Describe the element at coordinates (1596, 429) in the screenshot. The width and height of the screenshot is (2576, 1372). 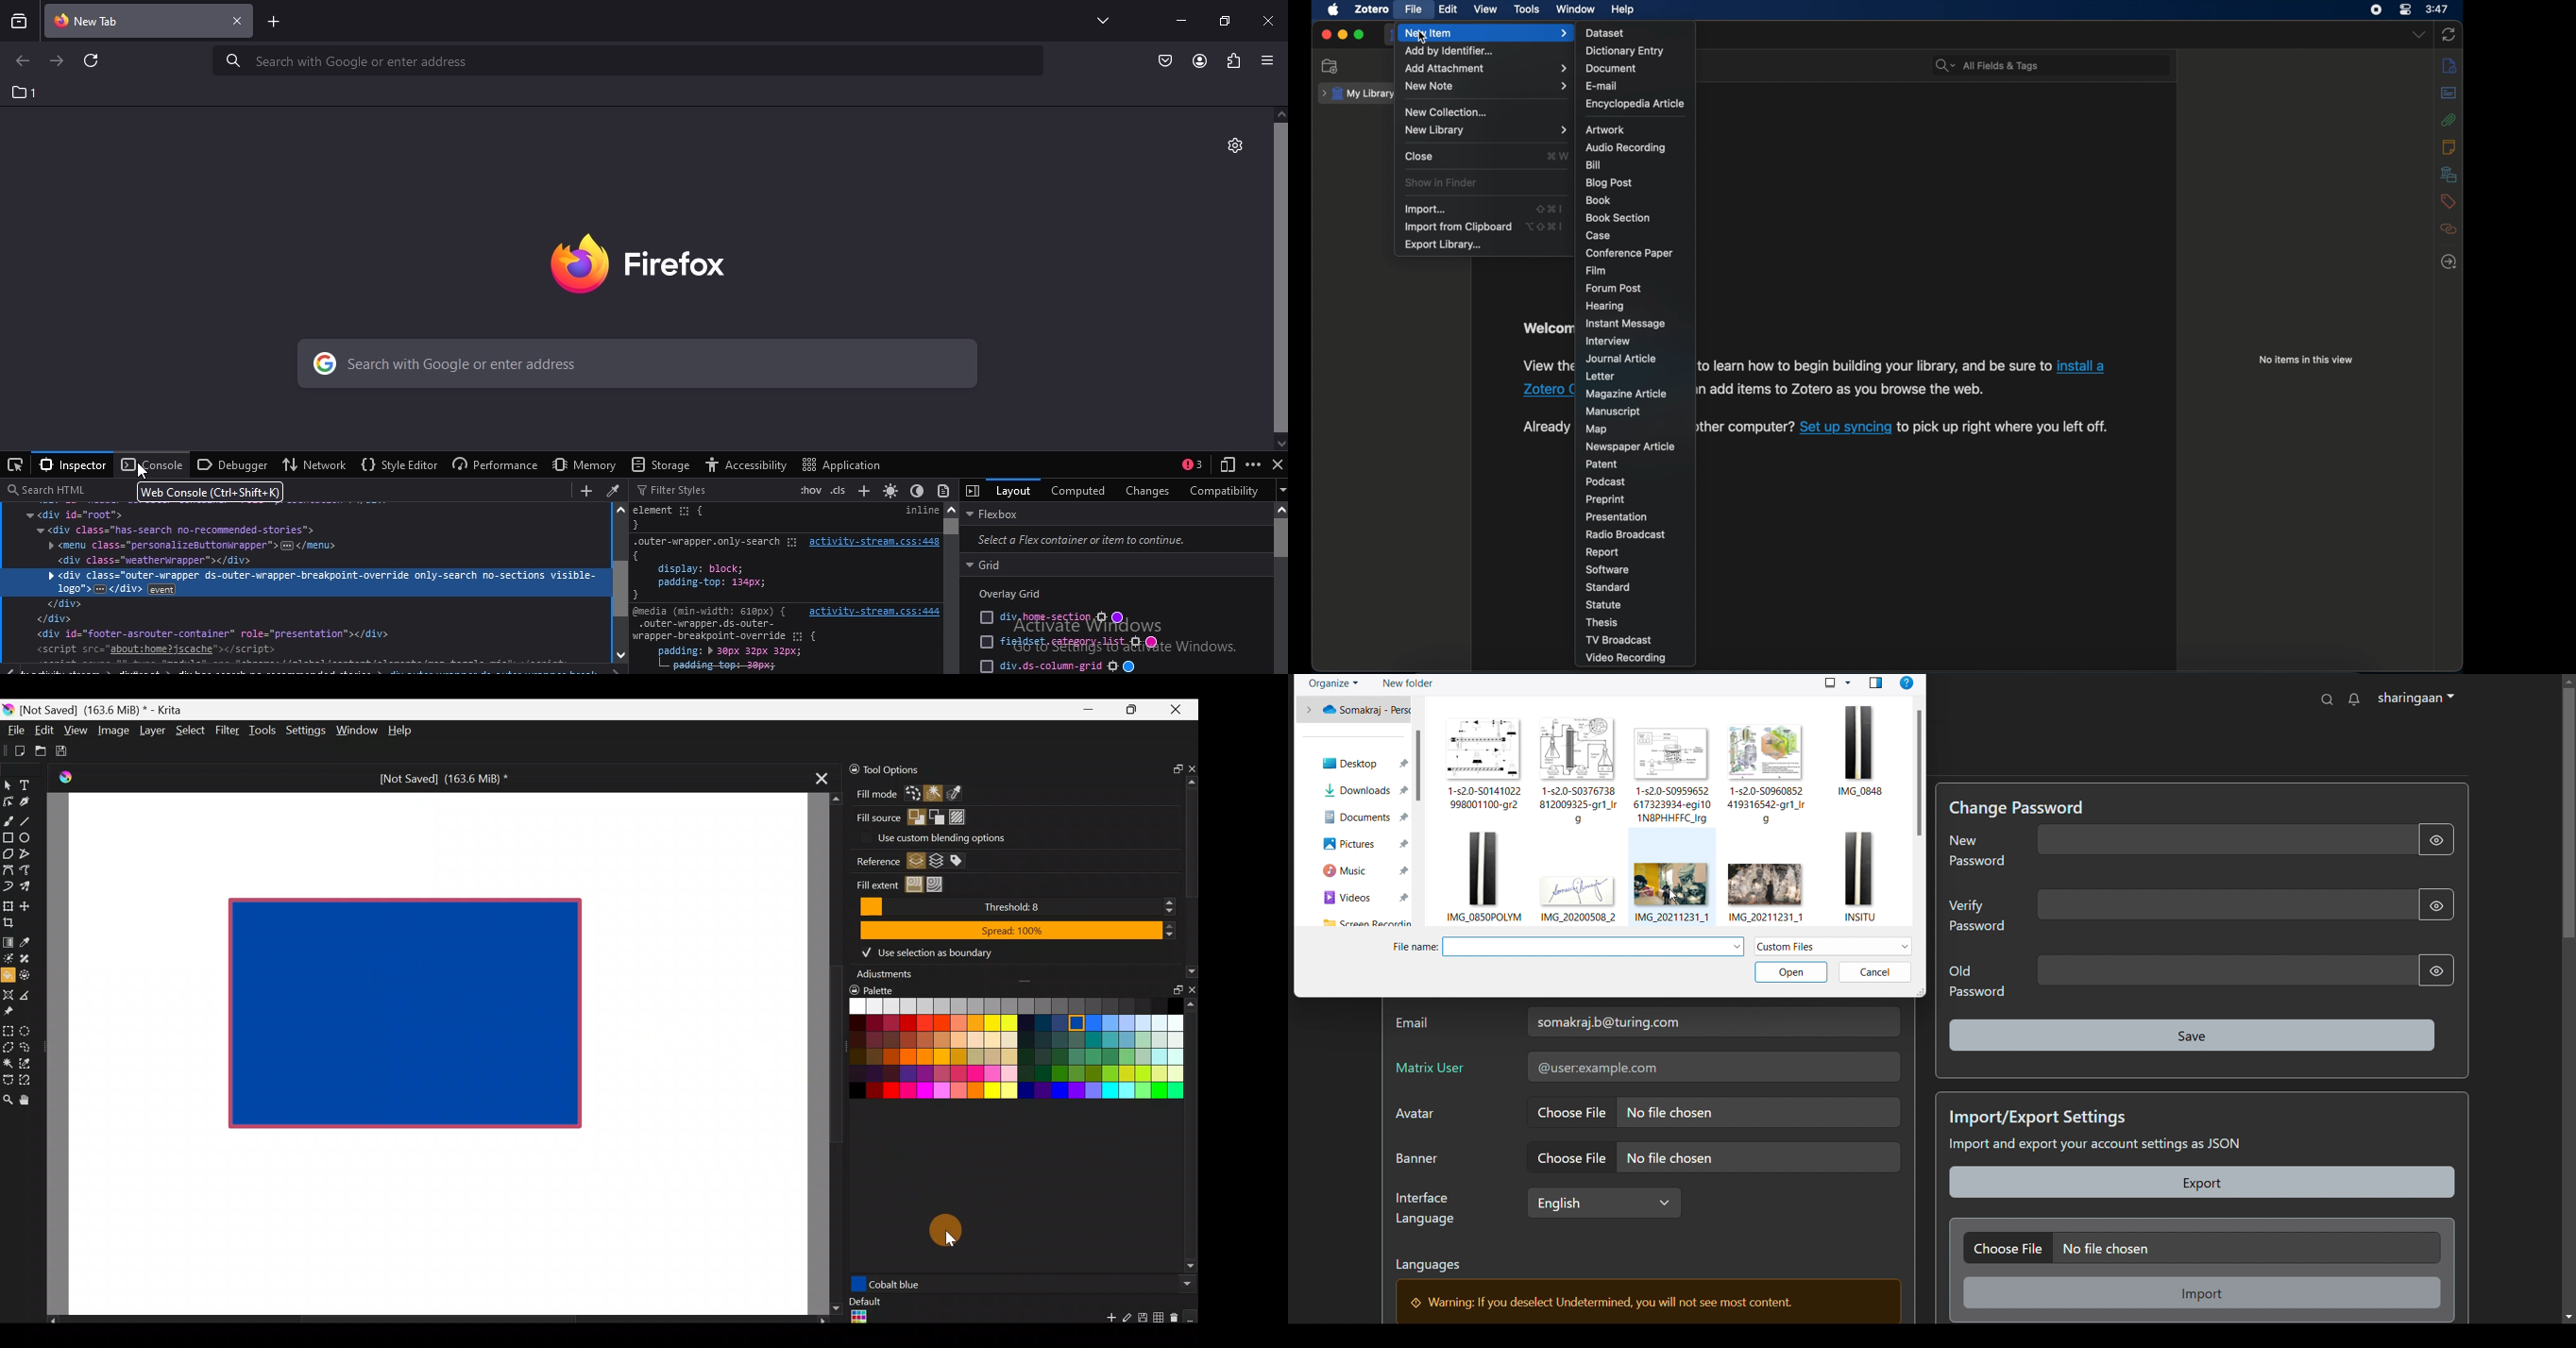
I see `map` at that location.